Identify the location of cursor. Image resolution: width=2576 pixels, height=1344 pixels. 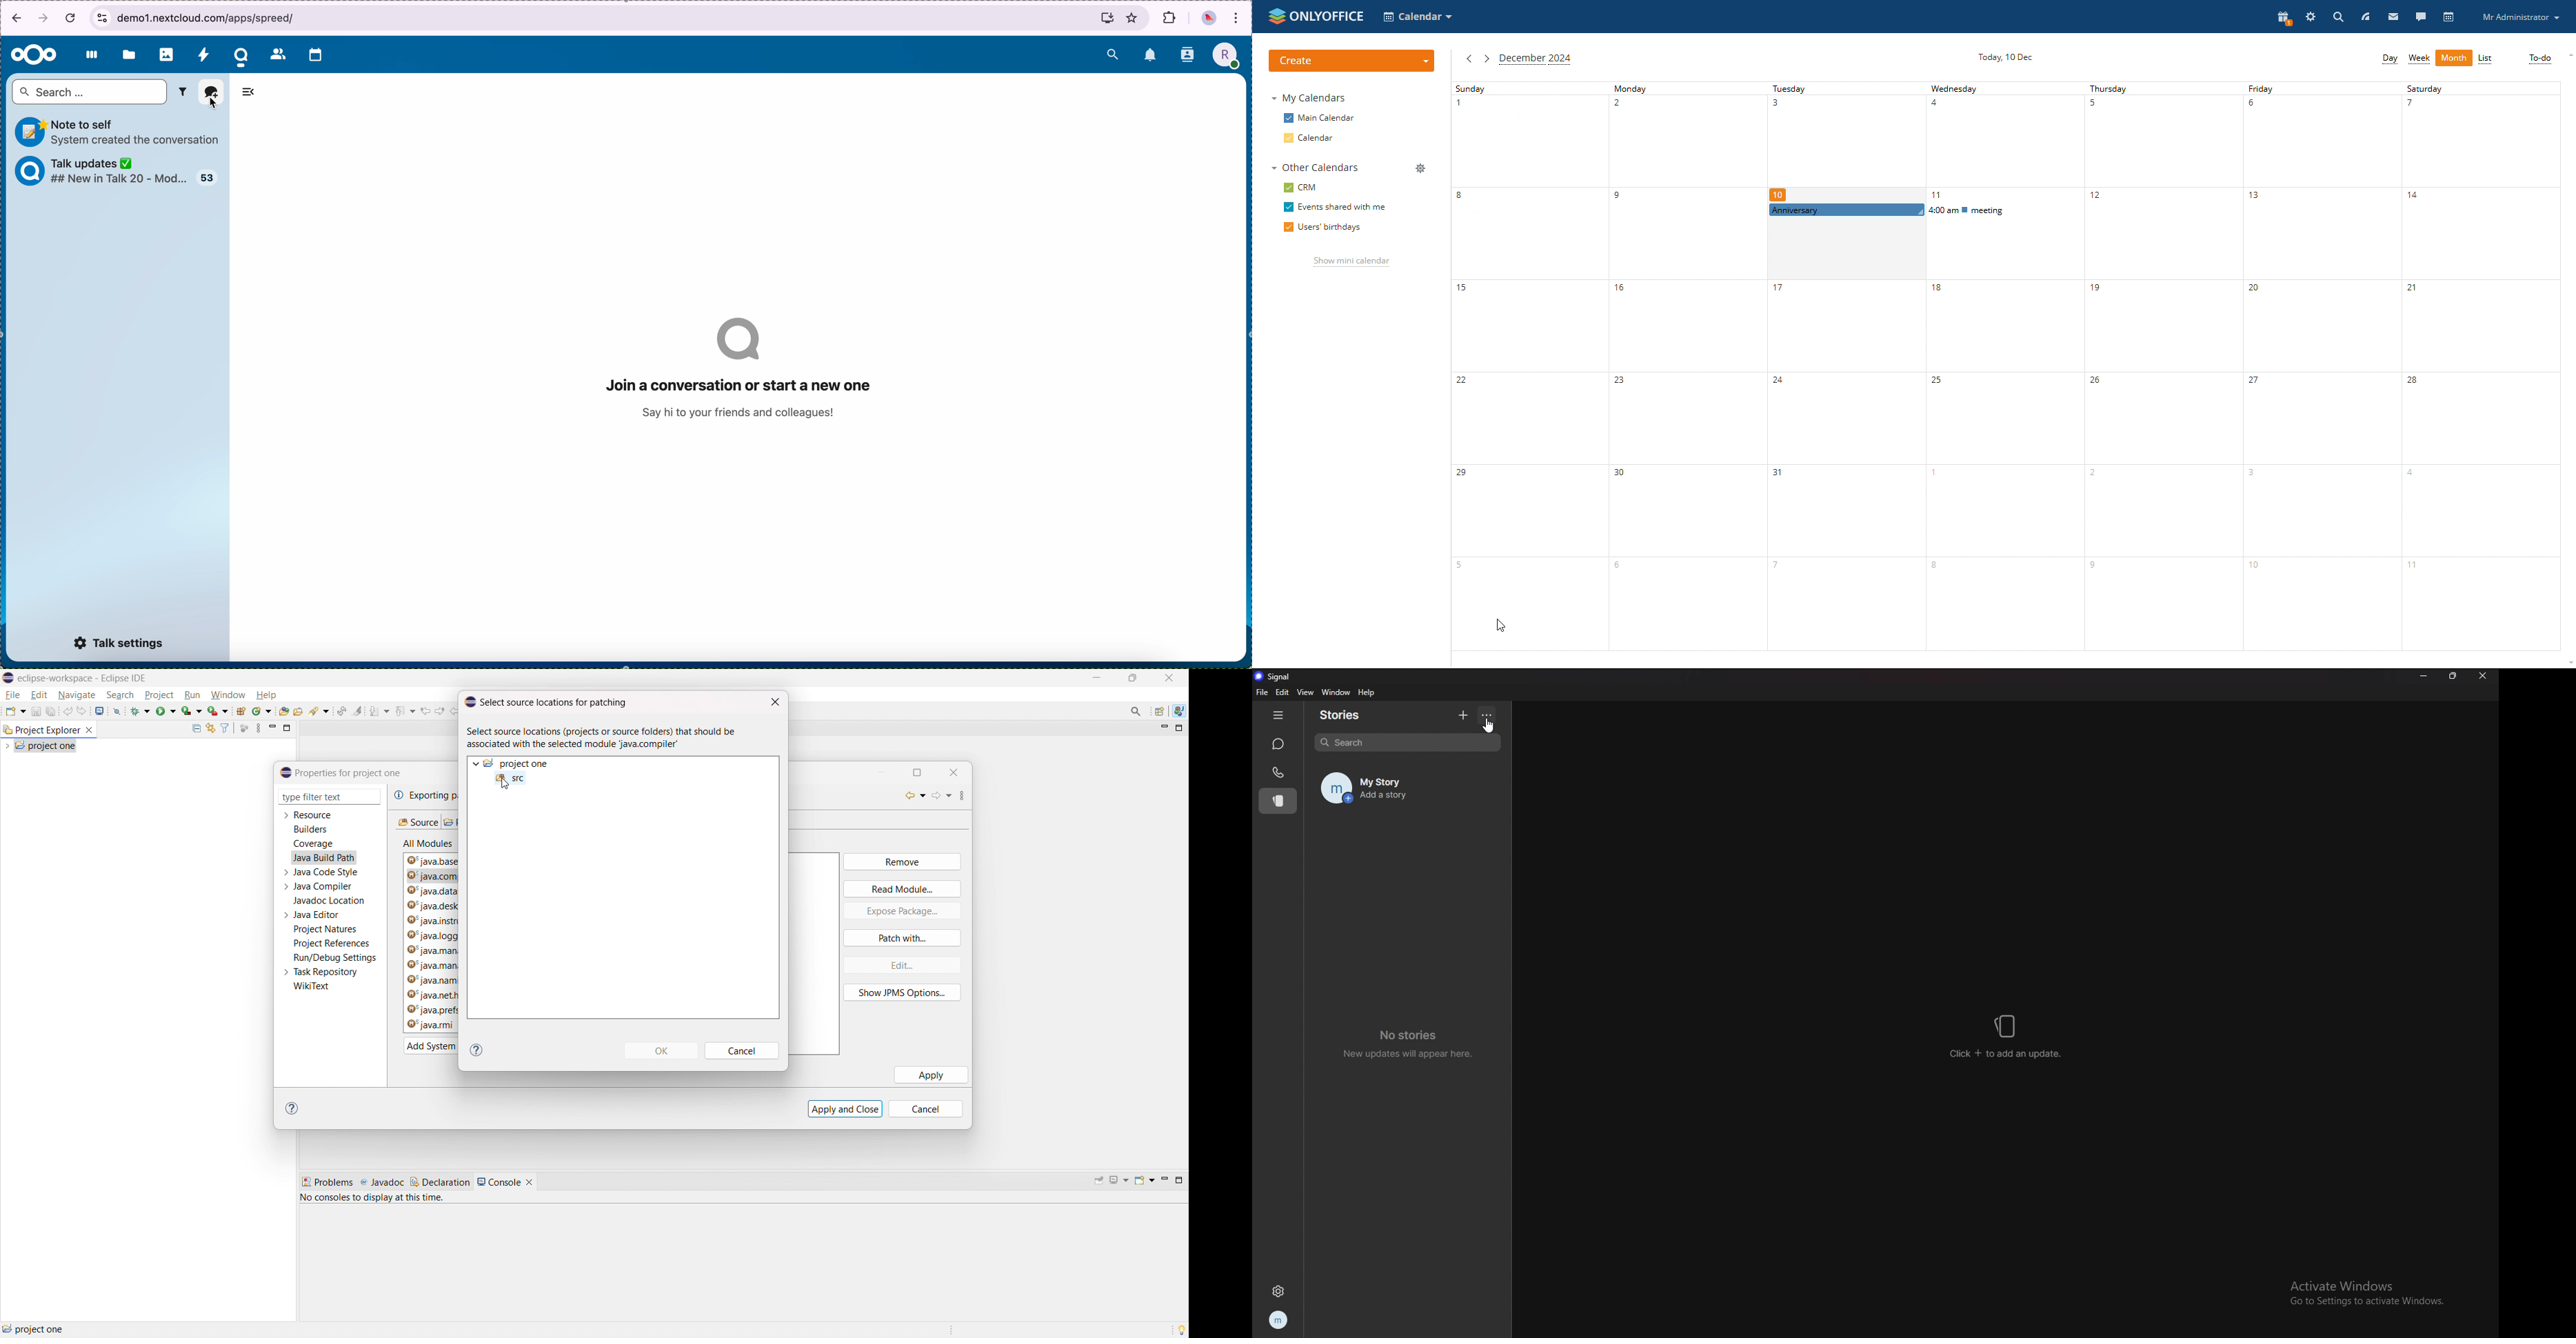
(214, 104).